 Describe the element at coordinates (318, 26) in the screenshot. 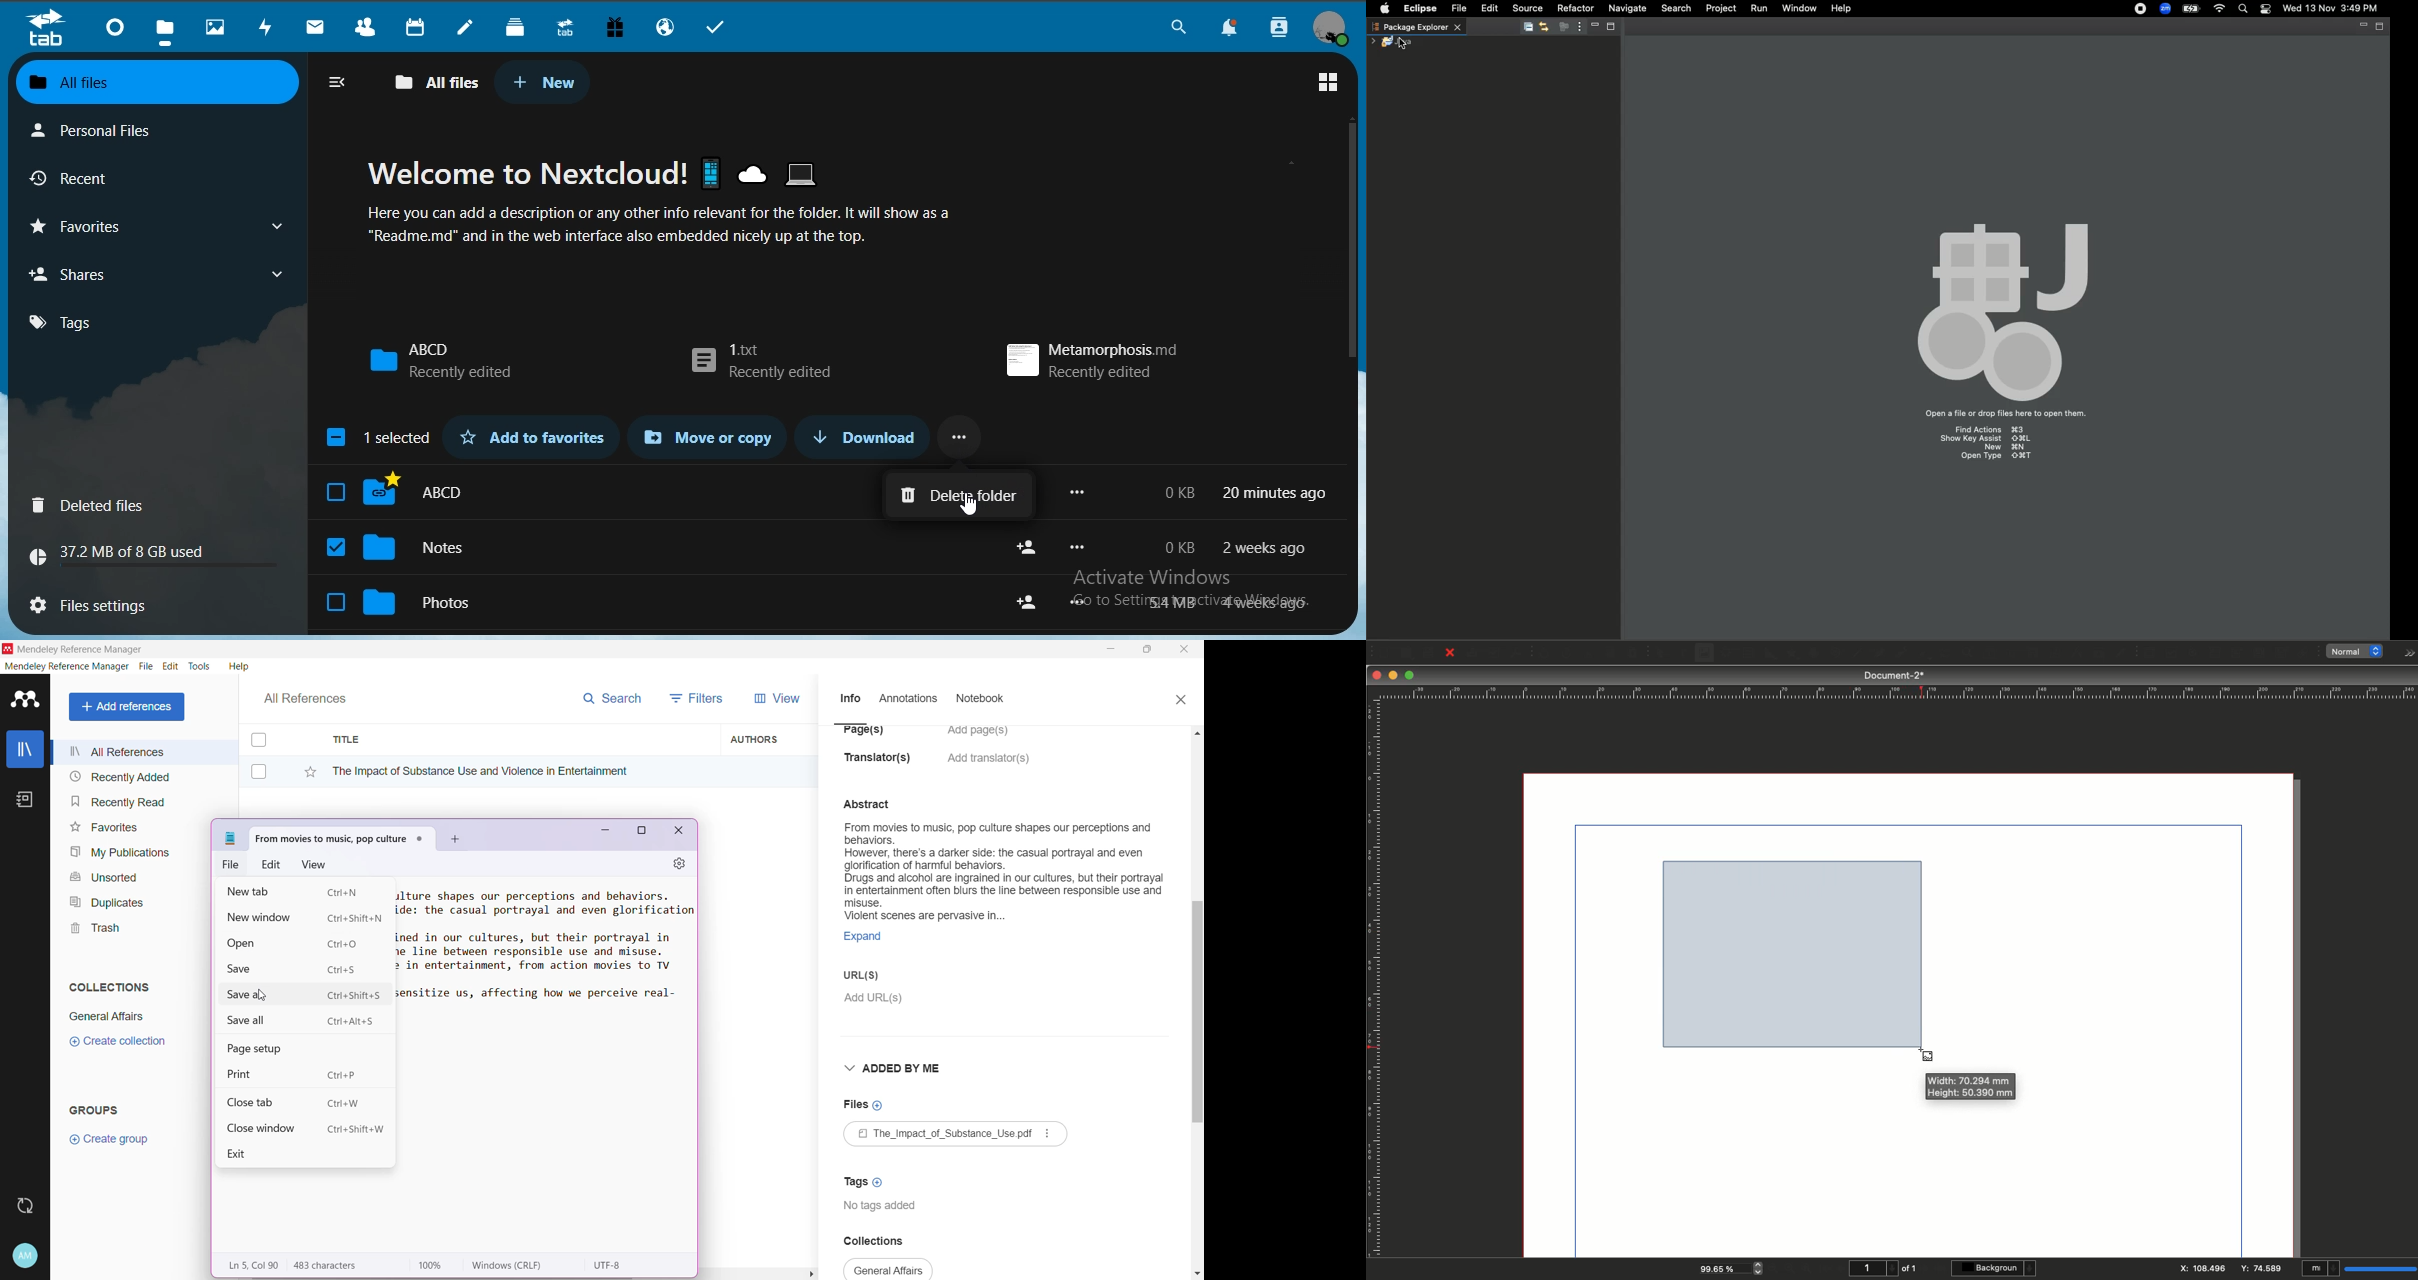

I see `mail` at that location.